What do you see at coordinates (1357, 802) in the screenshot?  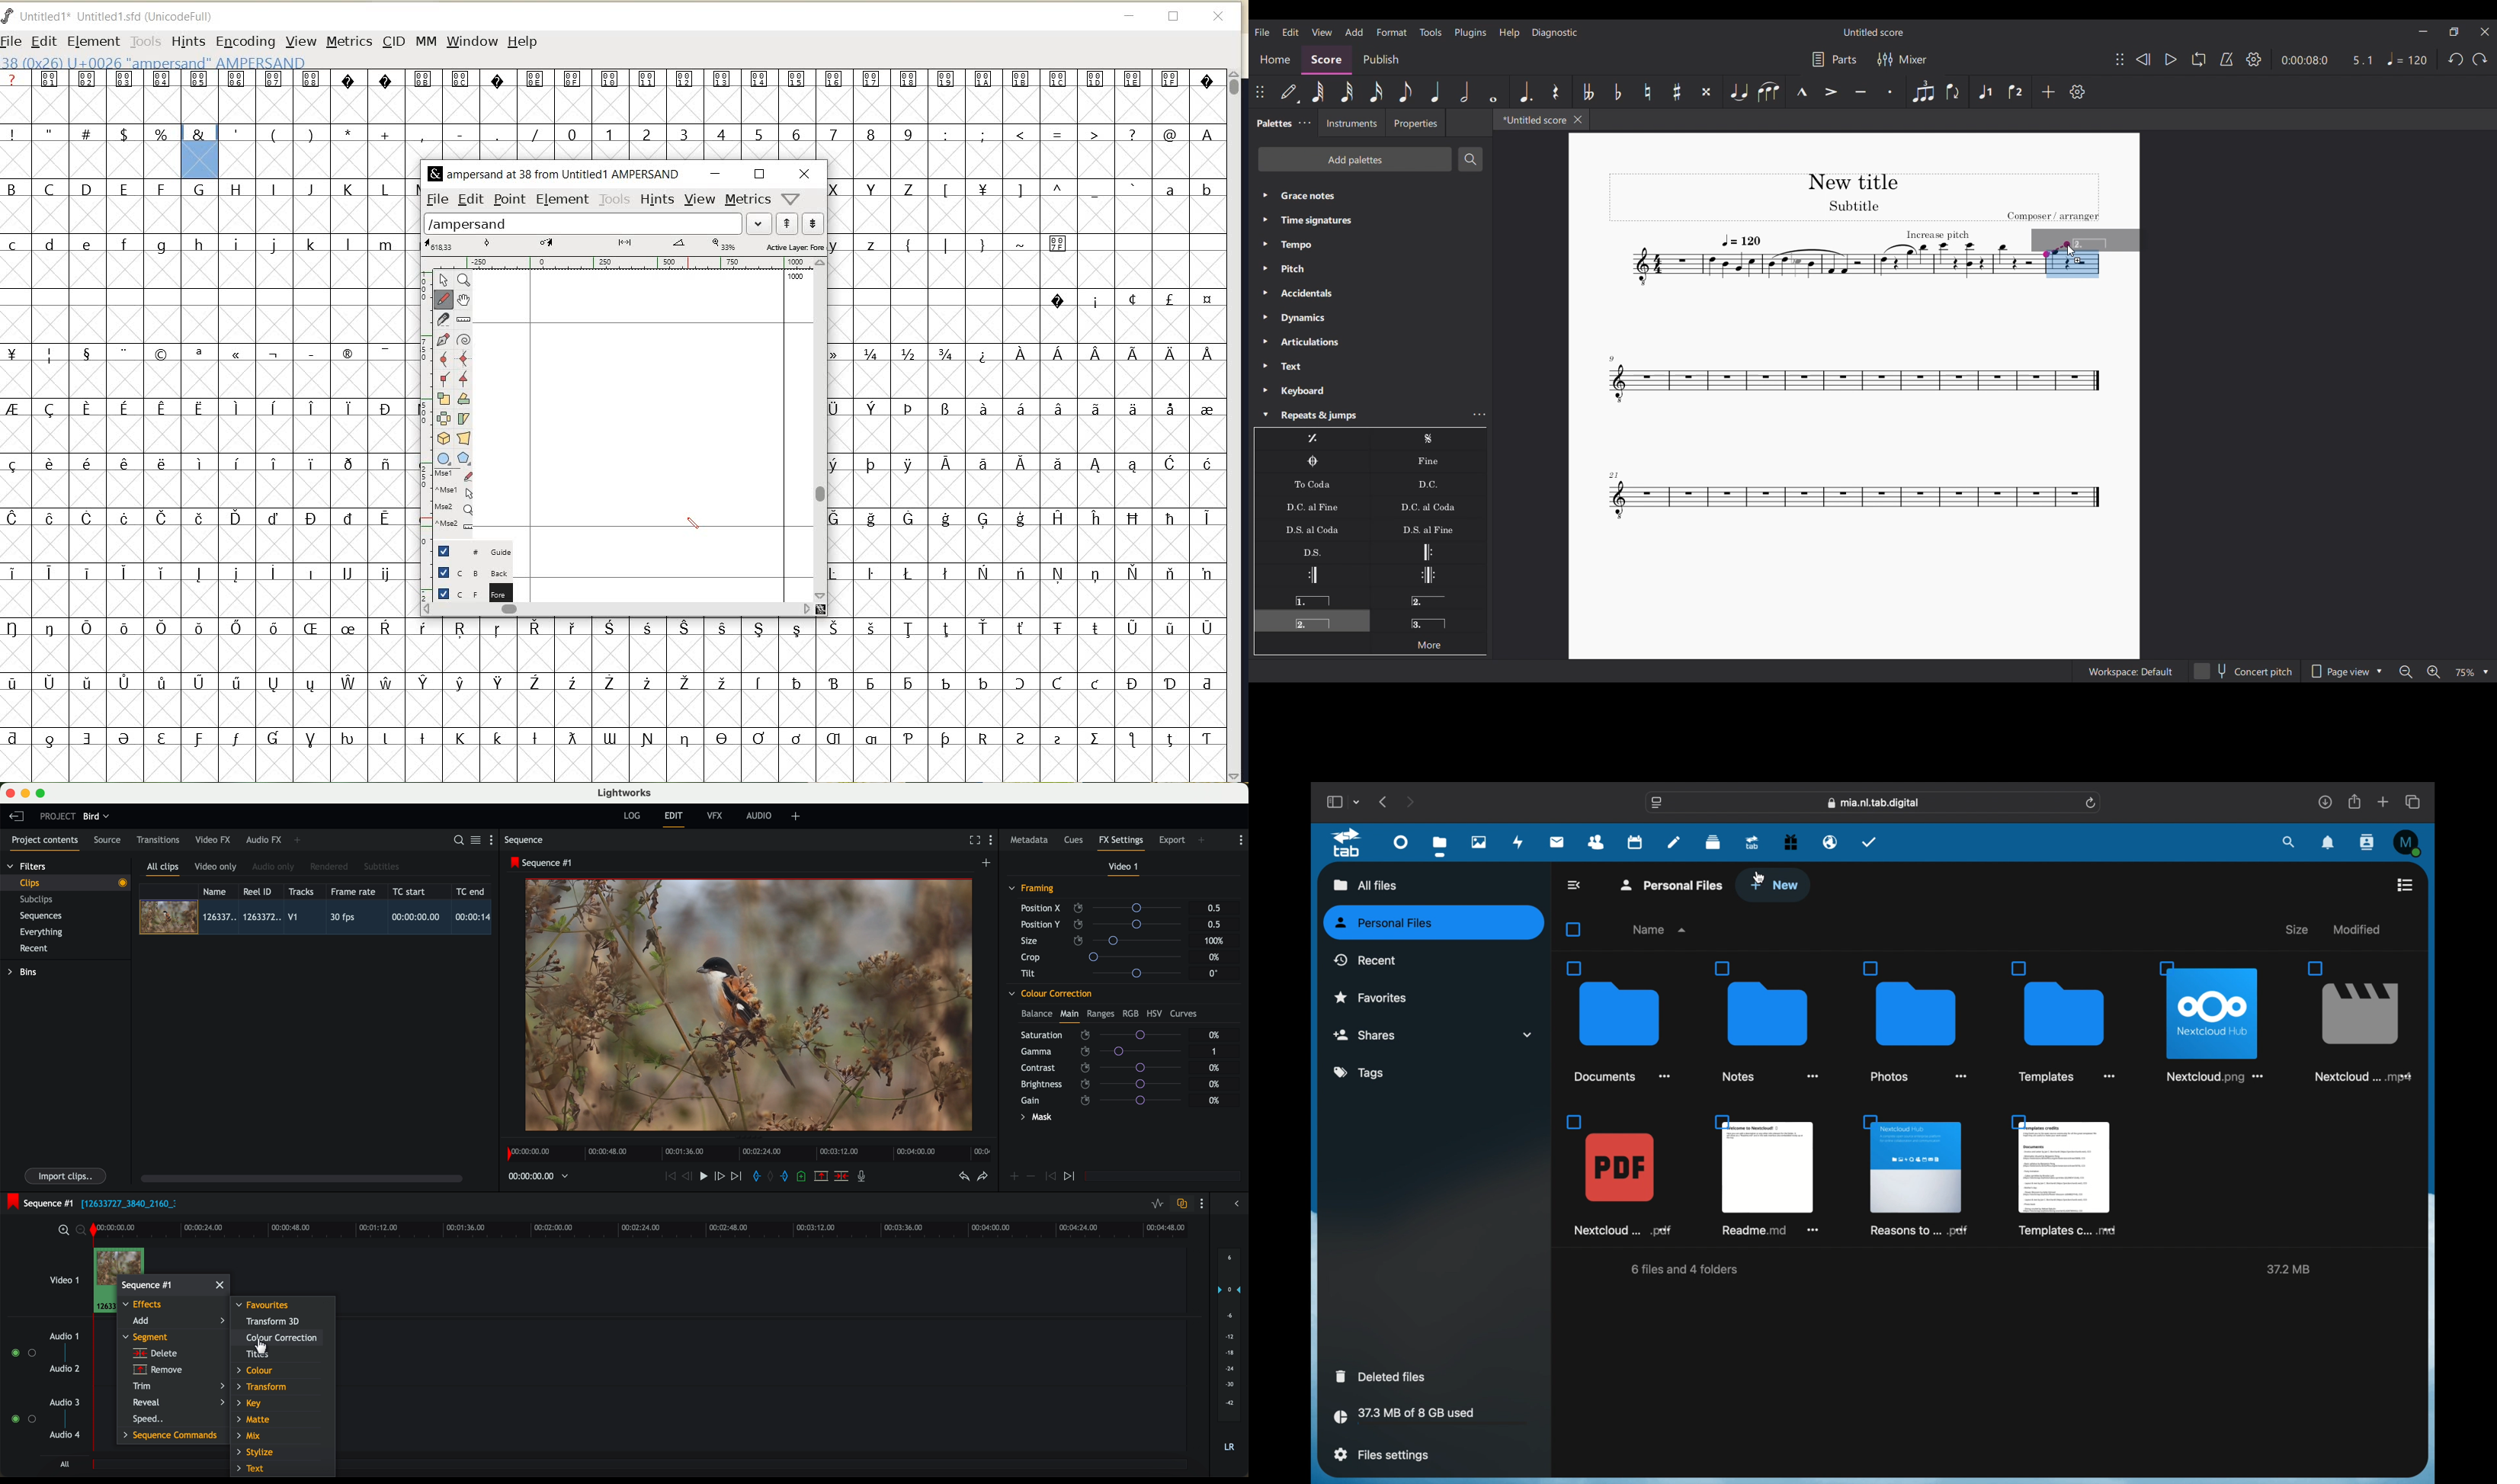 I see `tab group picker` at bounding box center [1357, 802].